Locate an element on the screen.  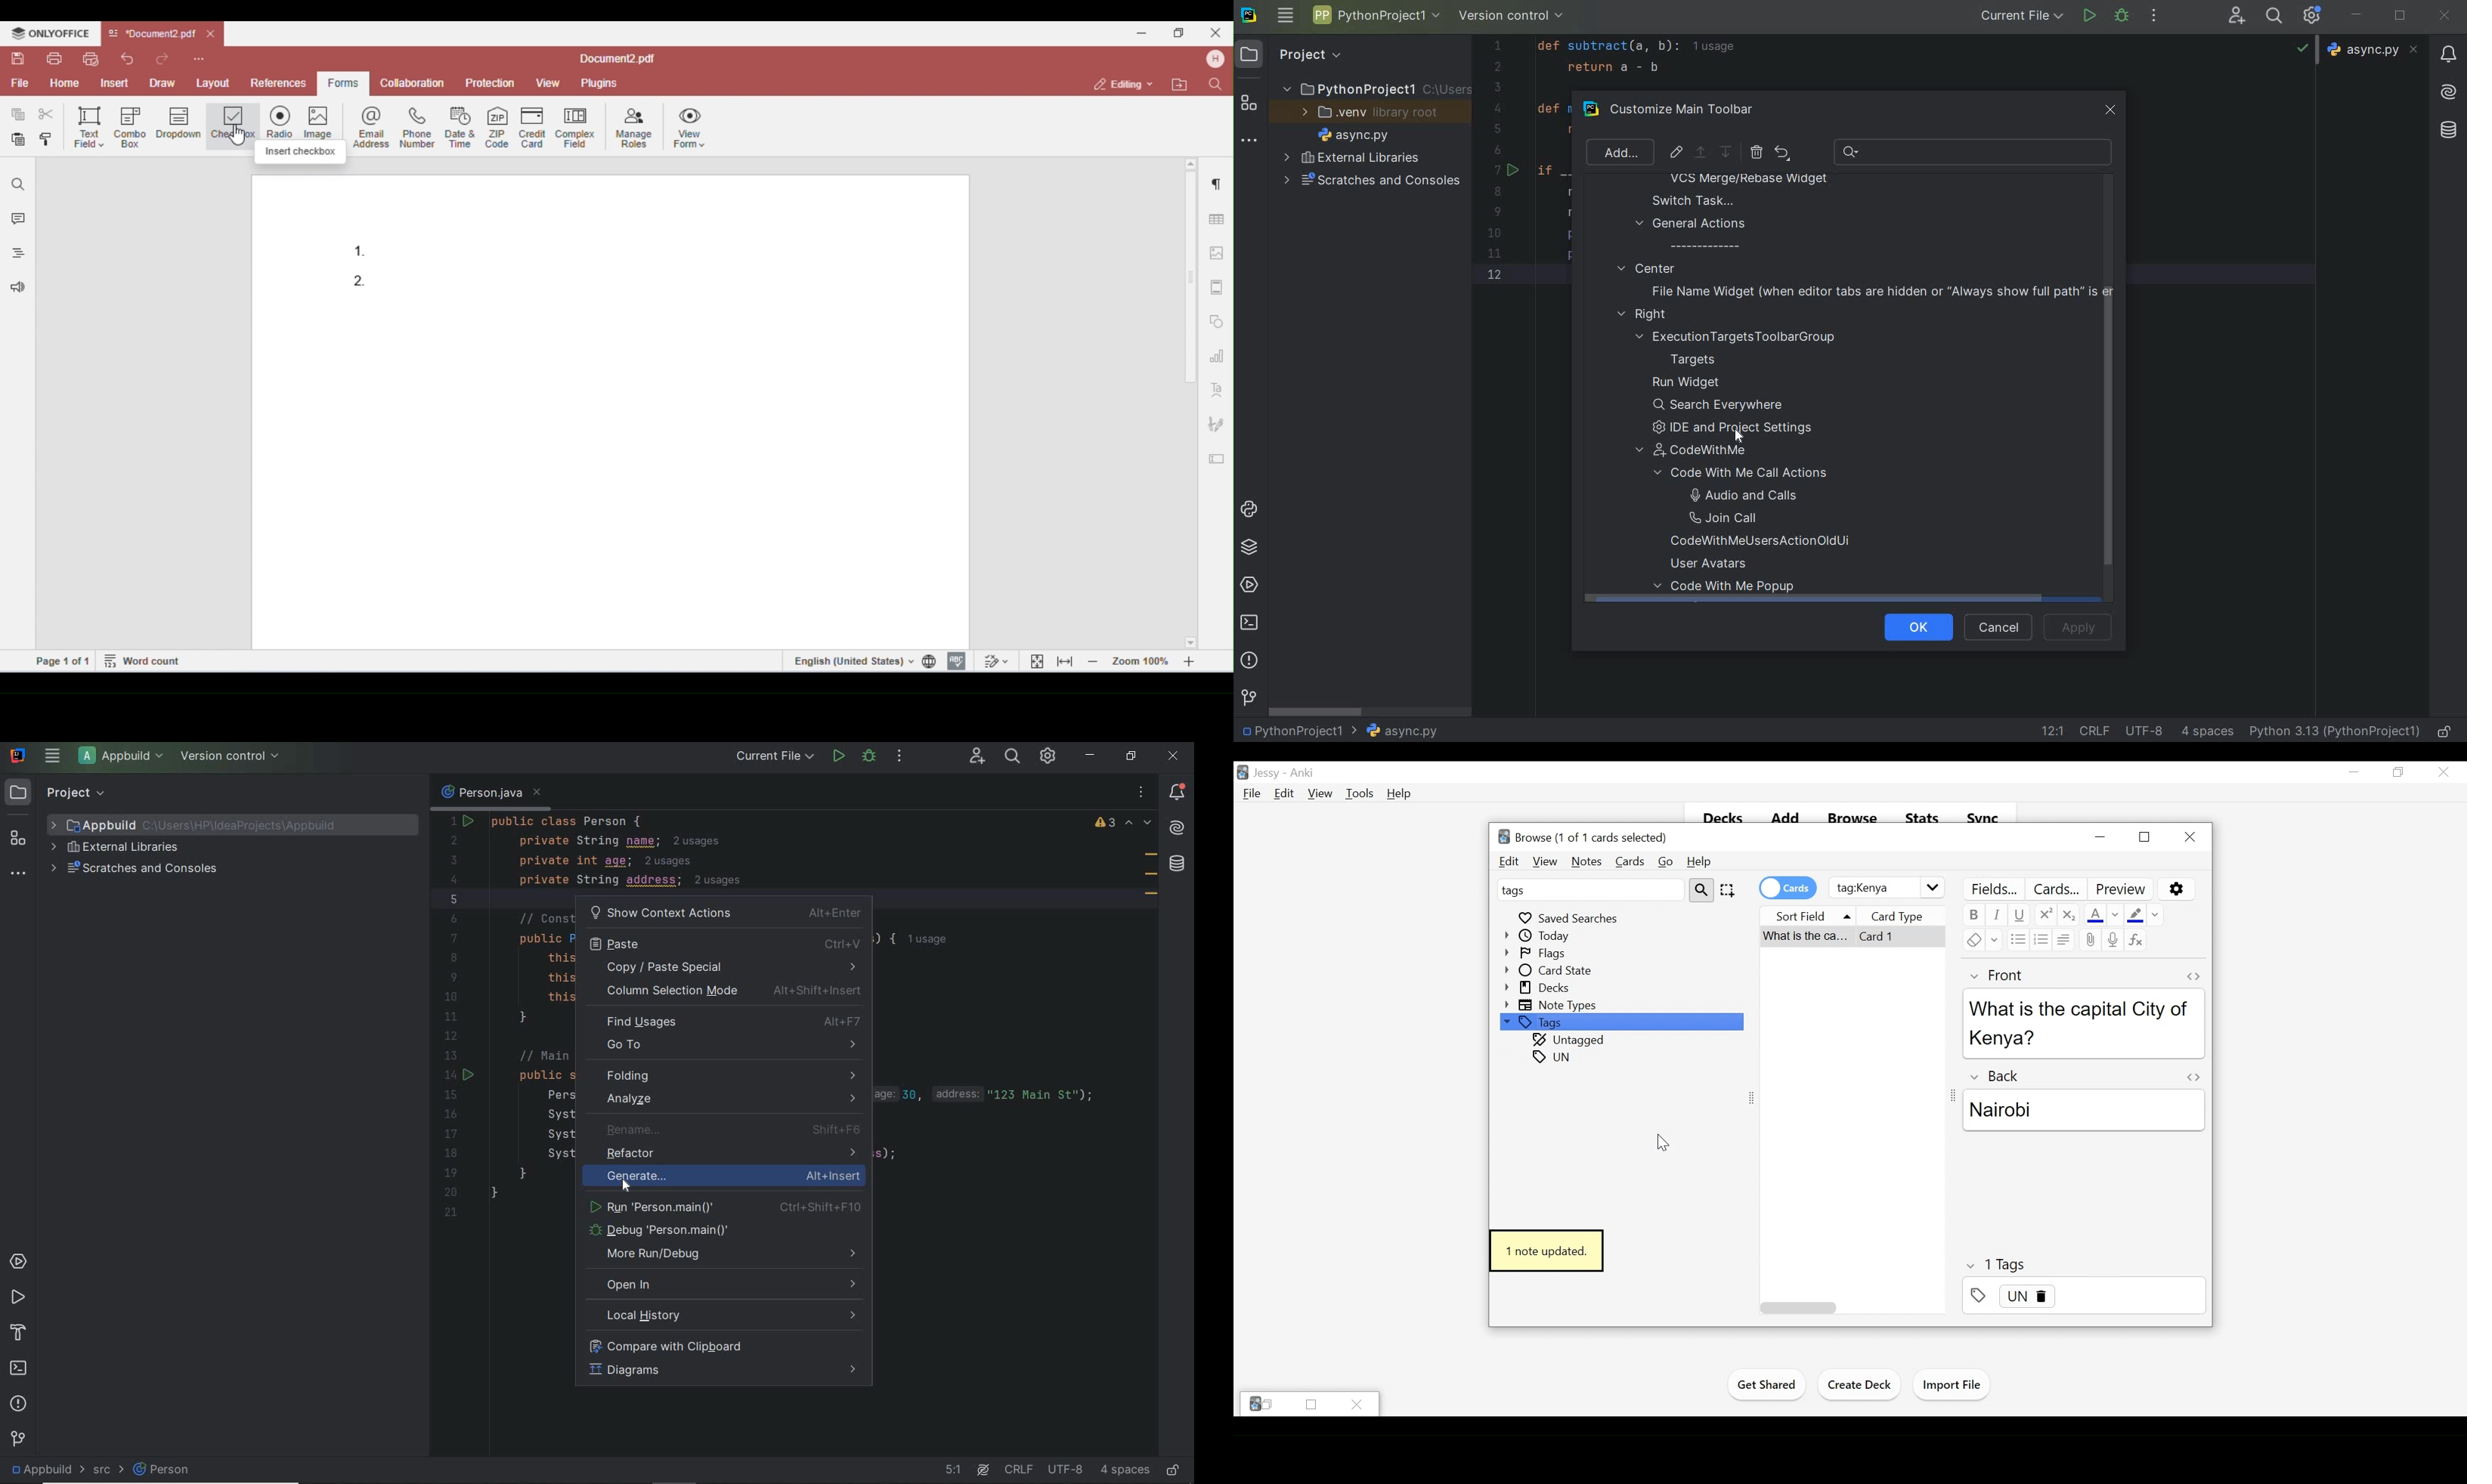
CLOSE is located at coordinates (2444, 17).